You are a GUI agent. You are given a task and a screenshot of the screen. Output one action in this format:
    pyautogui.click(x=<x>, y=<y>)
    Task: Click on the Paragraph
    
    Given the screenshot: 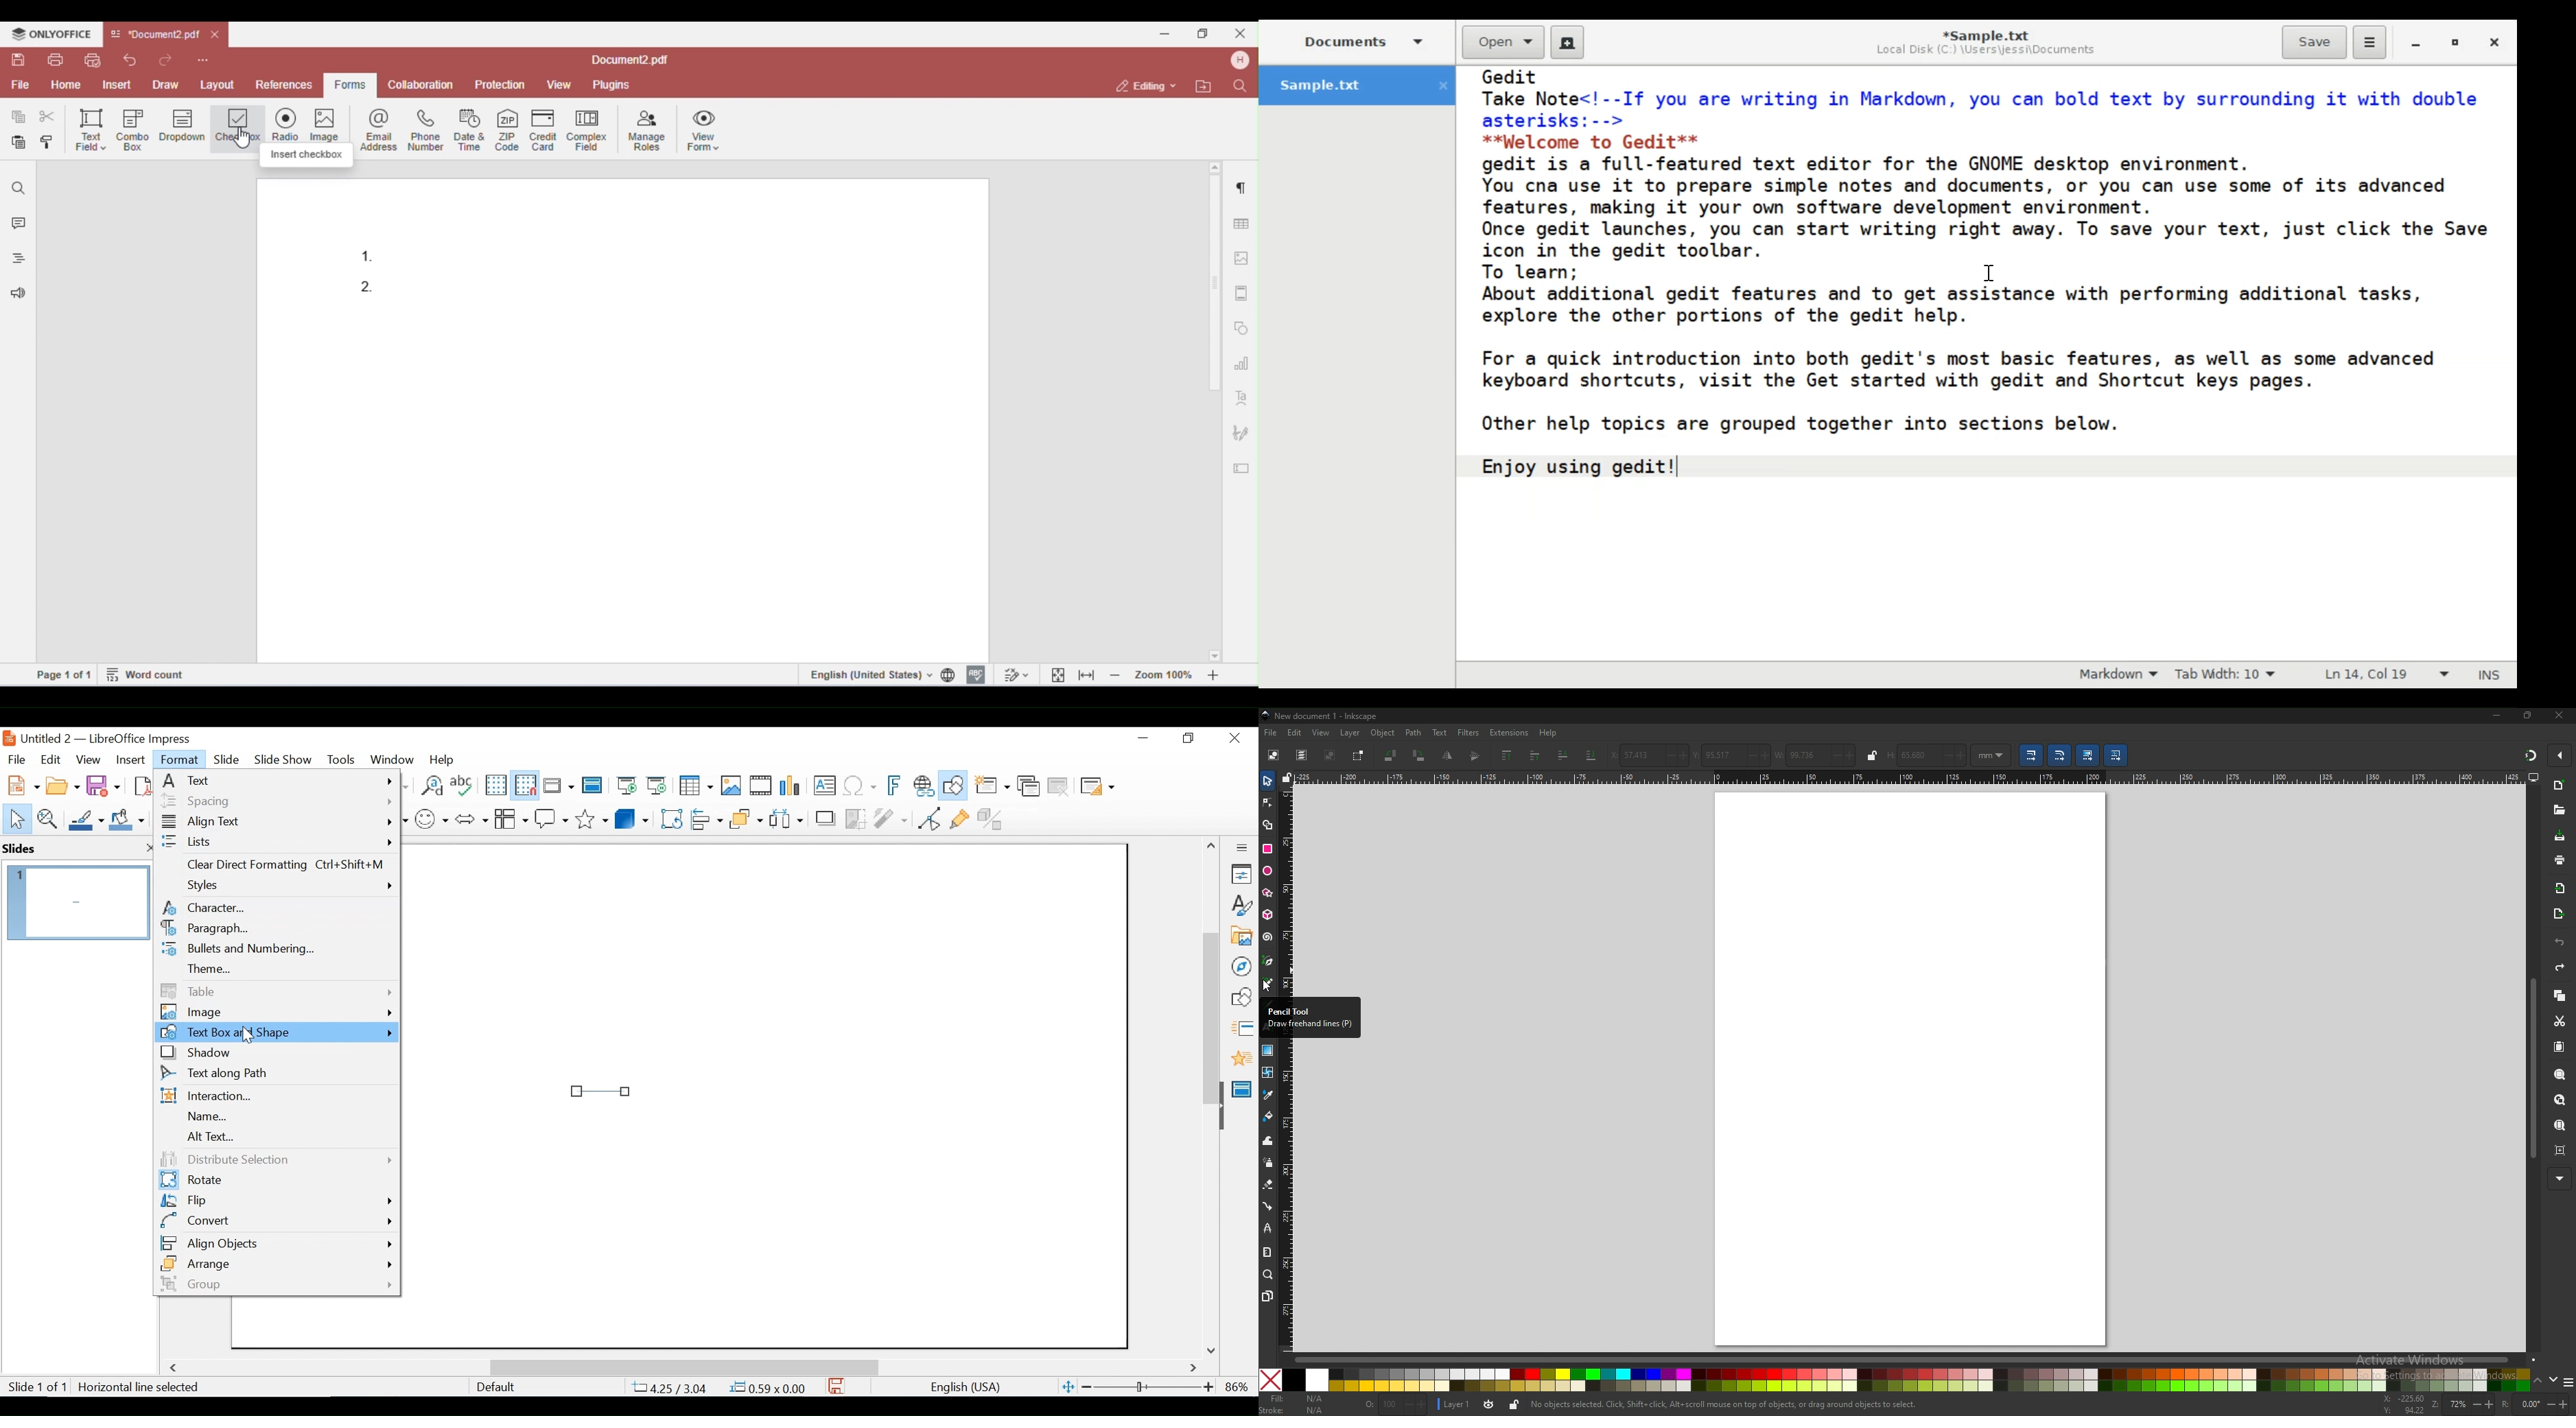 What is the action you would take?
    pyautogui.click(x=276, y=929)
    